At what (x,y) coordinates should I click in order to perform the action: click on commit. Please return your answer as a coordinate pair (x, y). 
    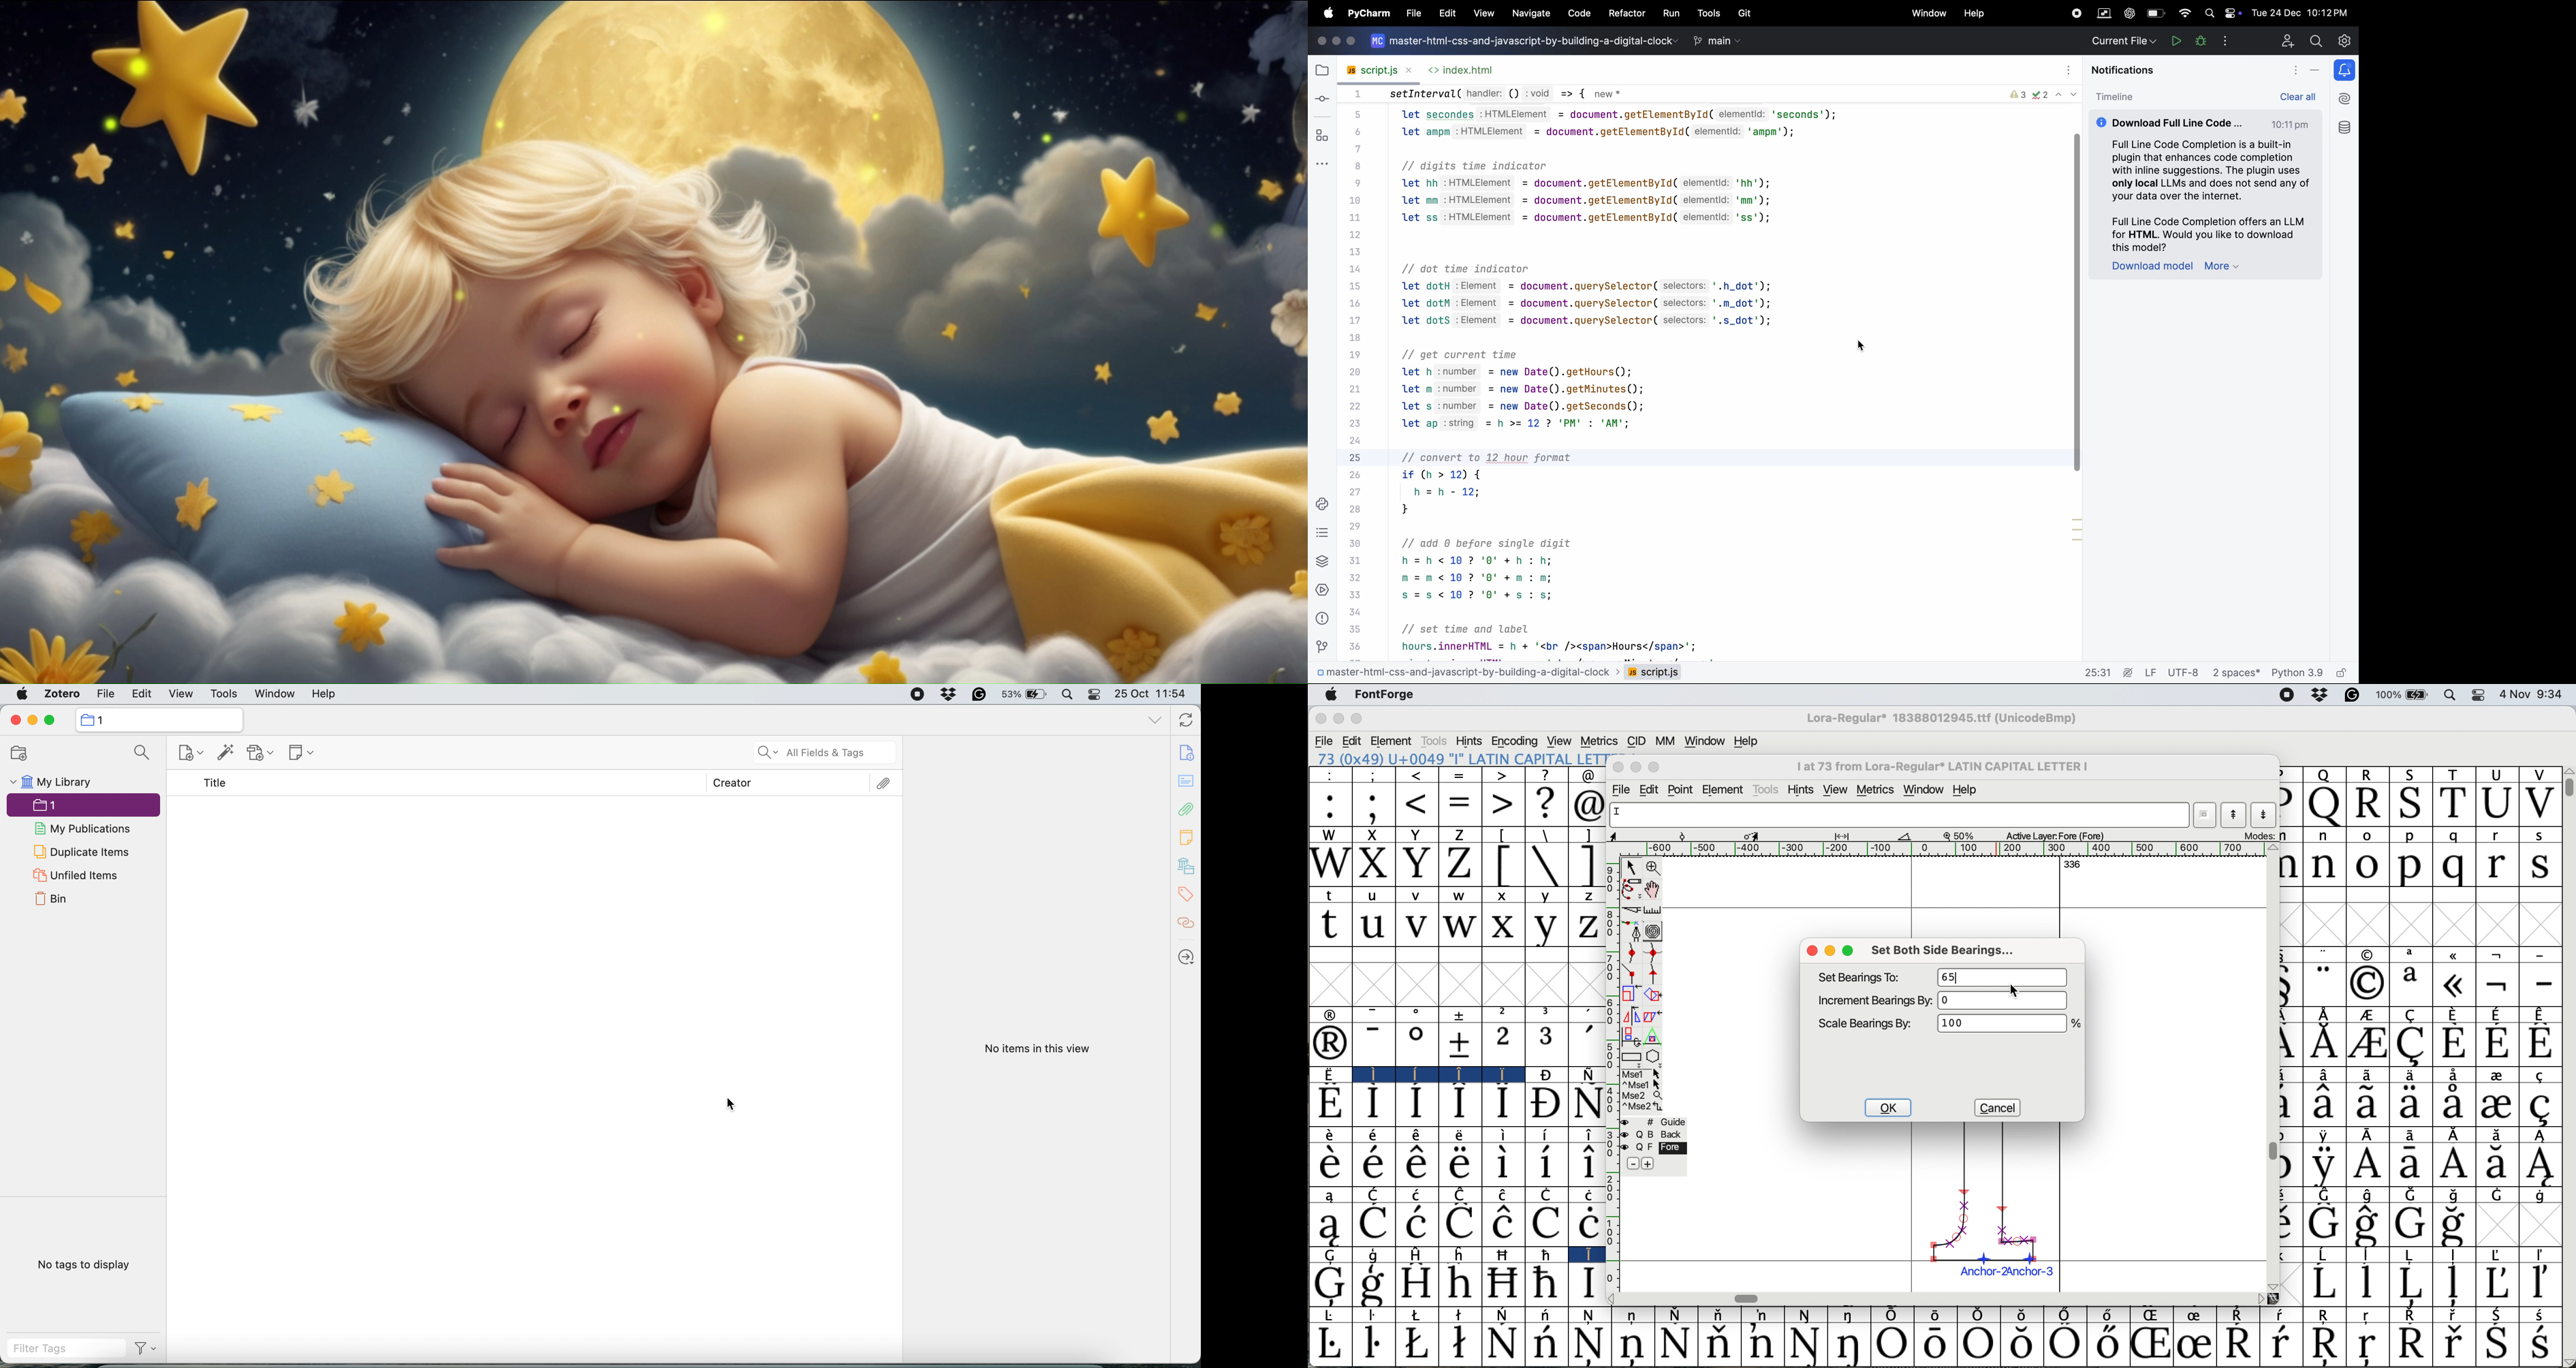
    Looking at the image, I should click on (1322, 98).